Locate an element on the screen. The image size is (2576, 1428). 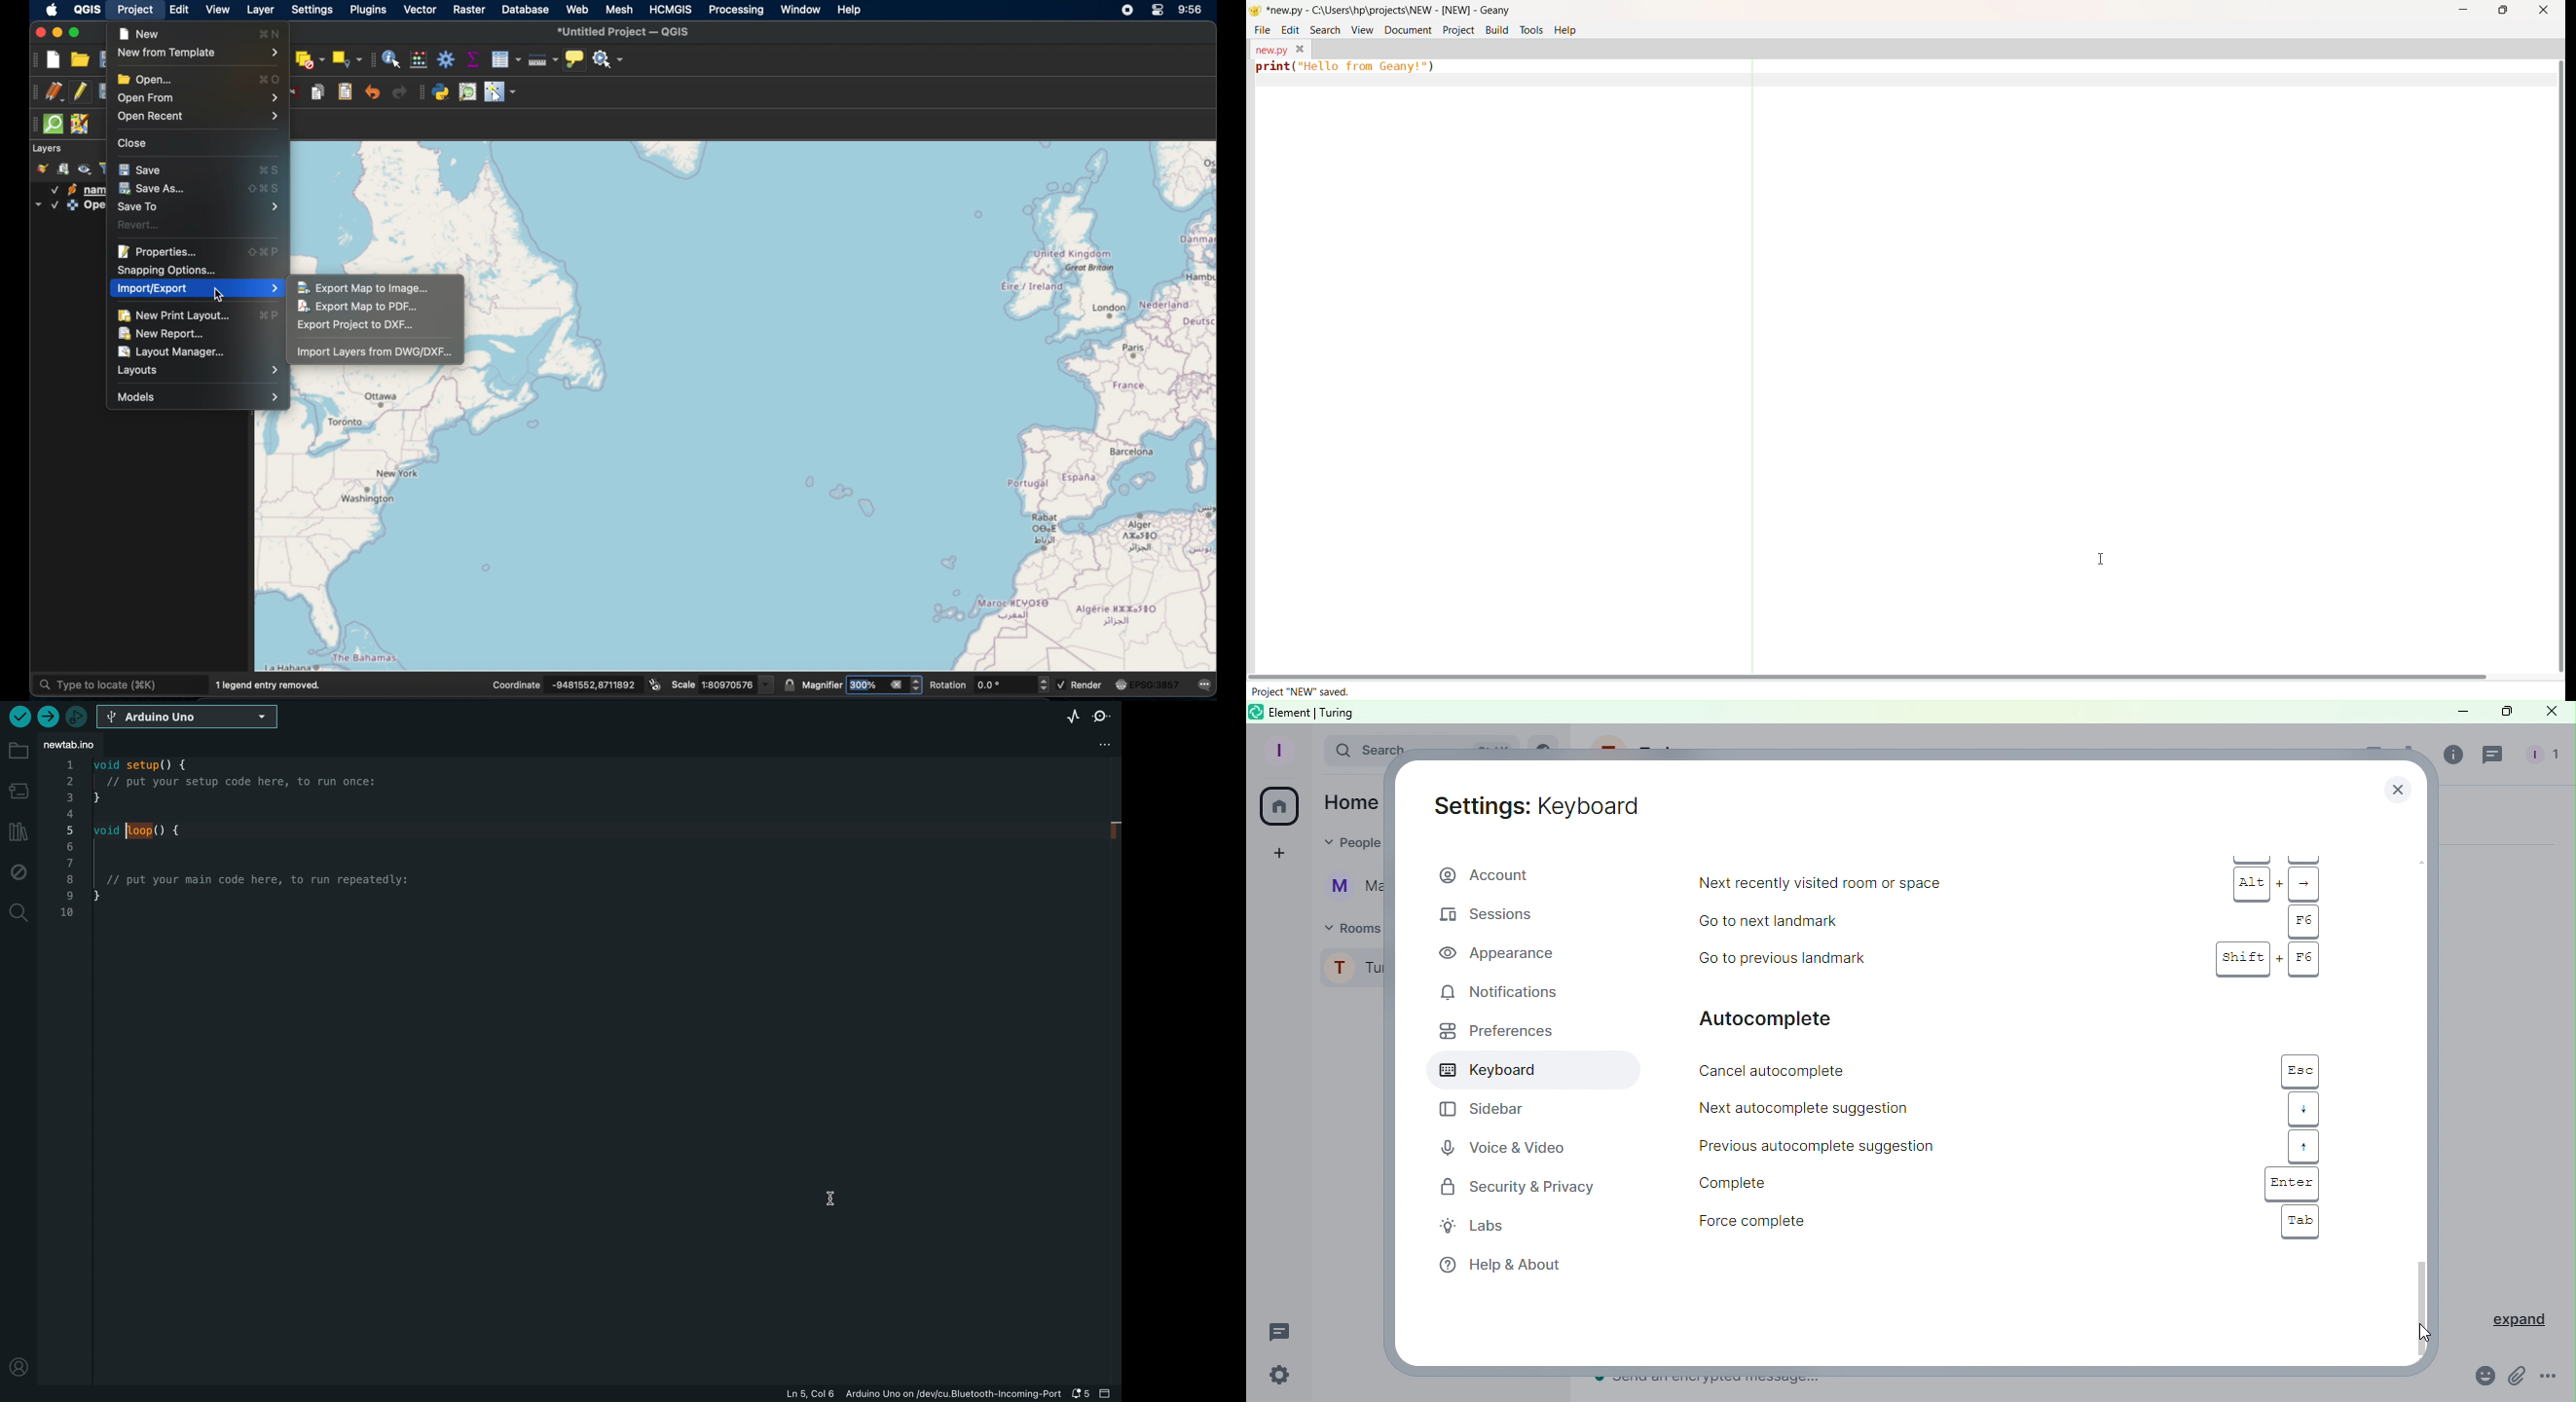
web is located at coordinates (578, 9).